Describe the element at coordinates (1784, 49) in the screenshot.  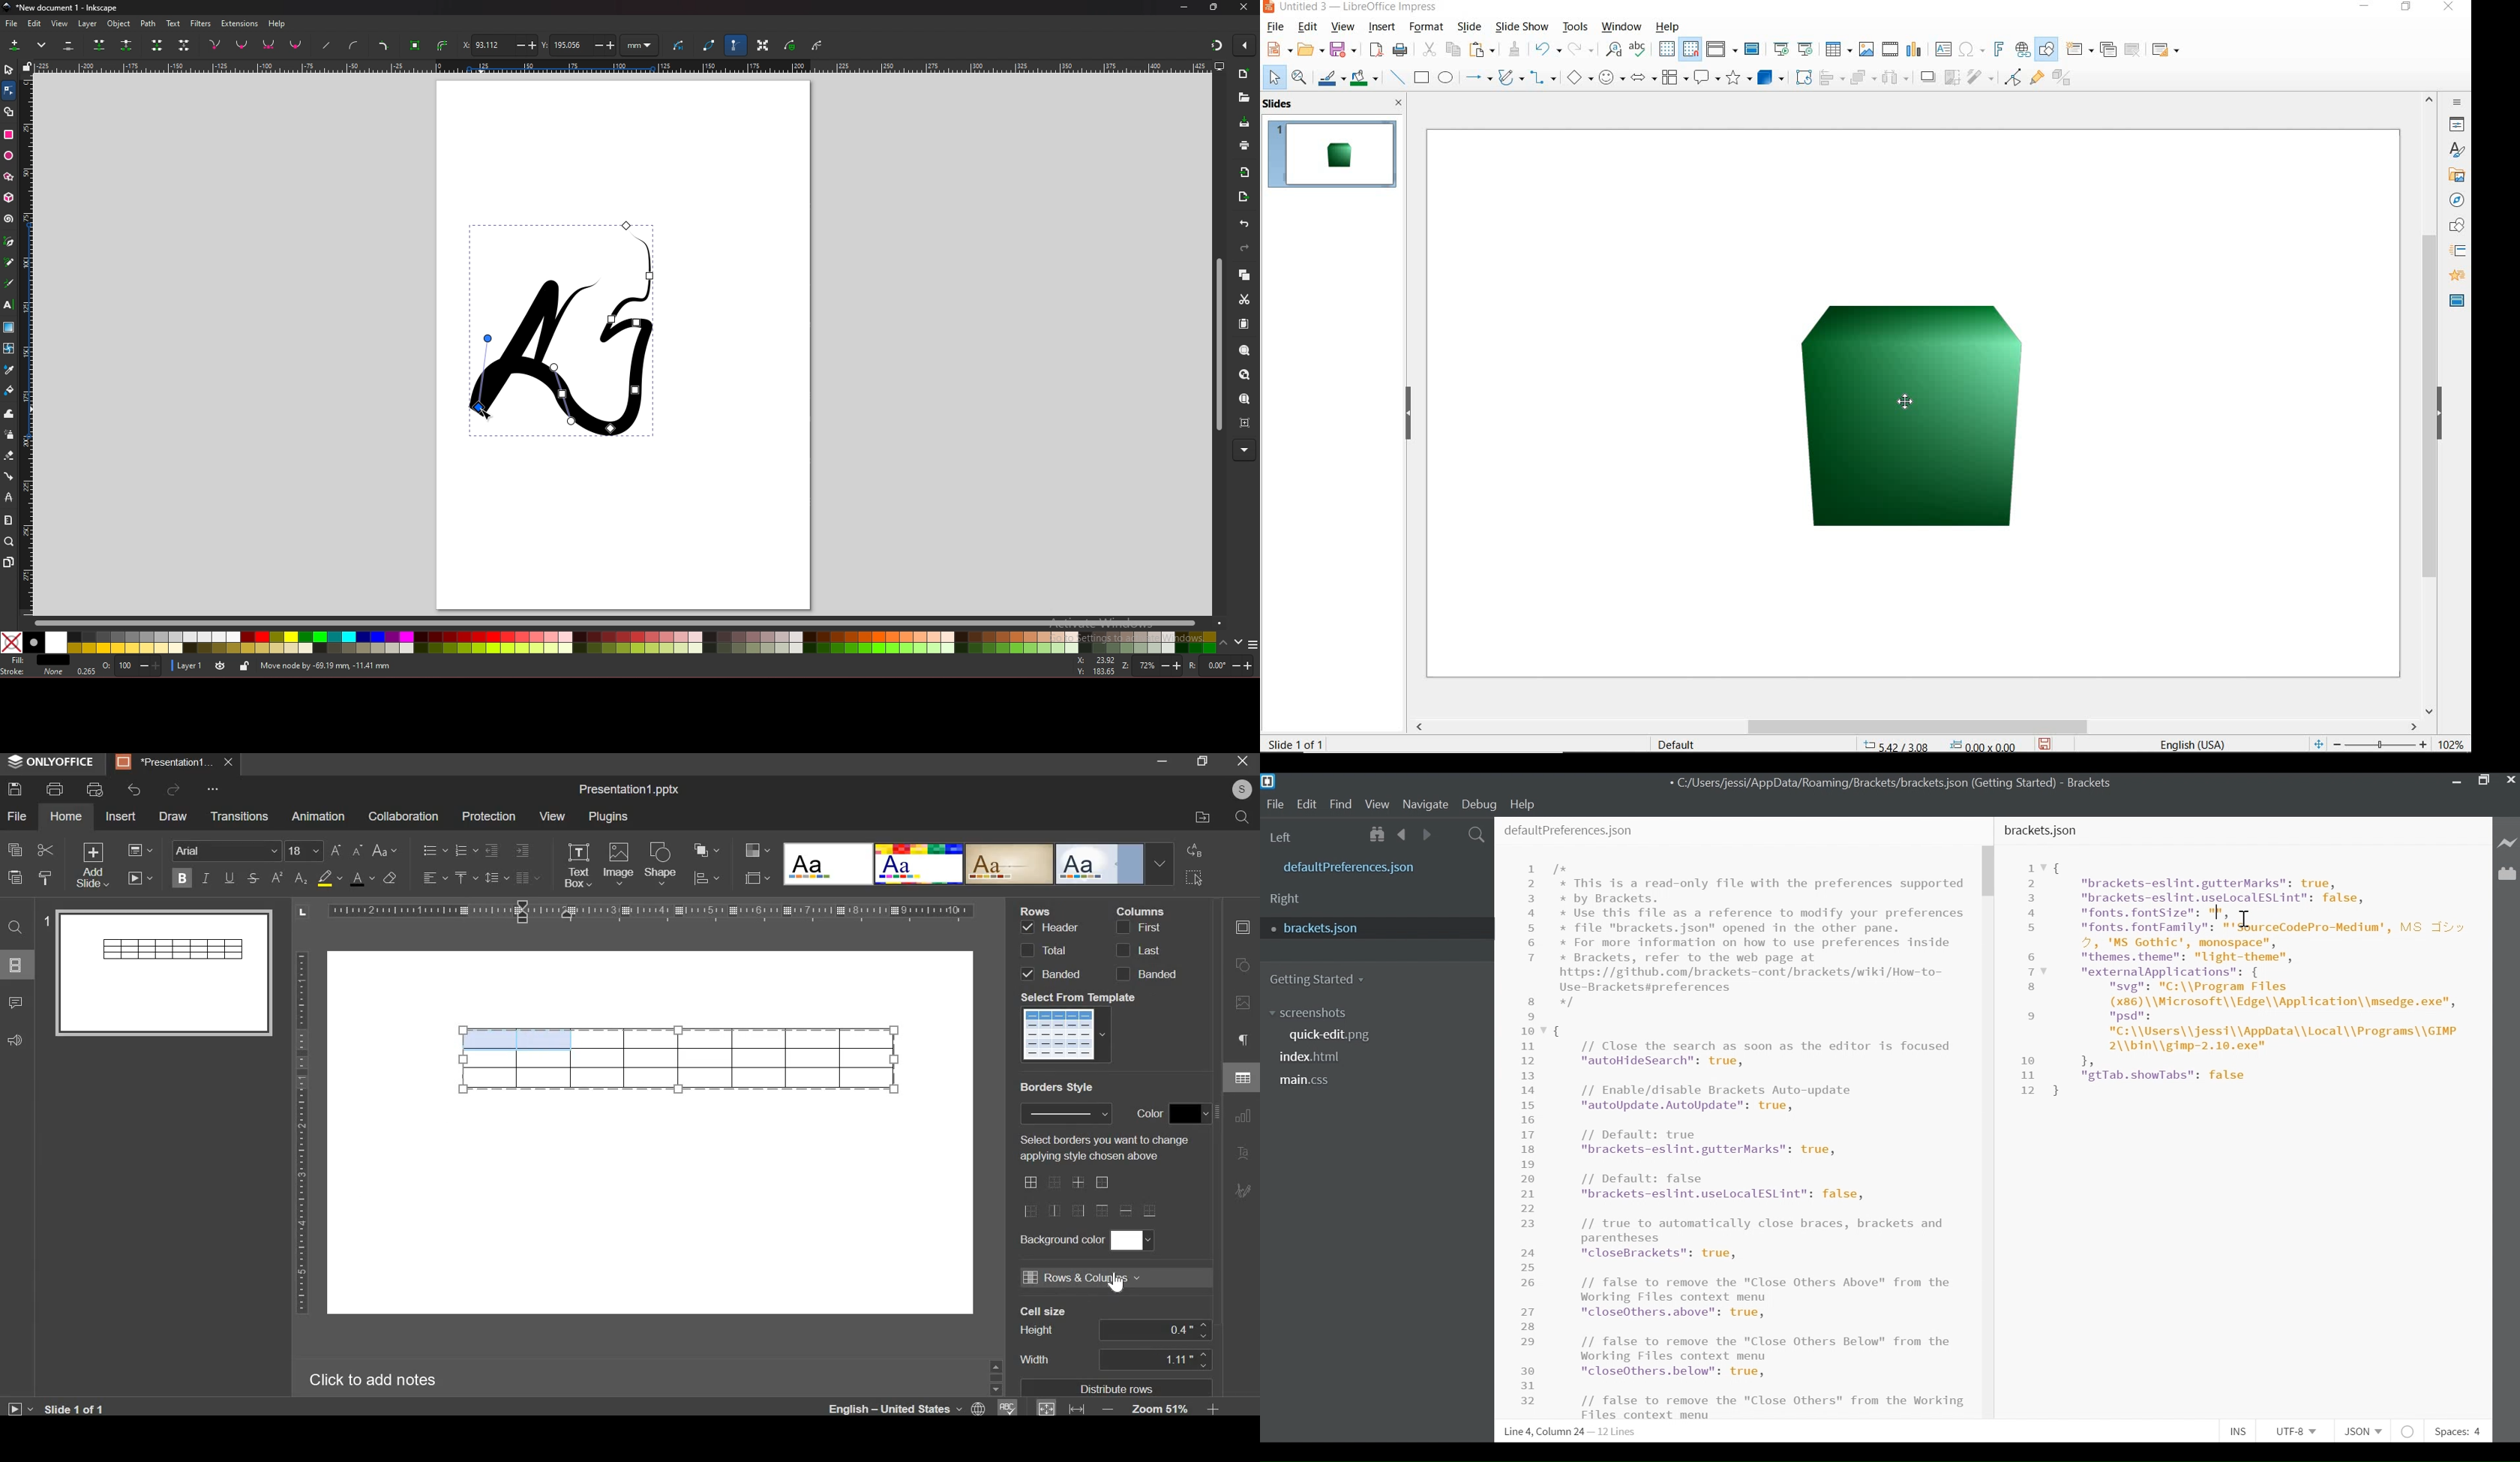
I see `start from first slide` at that location.